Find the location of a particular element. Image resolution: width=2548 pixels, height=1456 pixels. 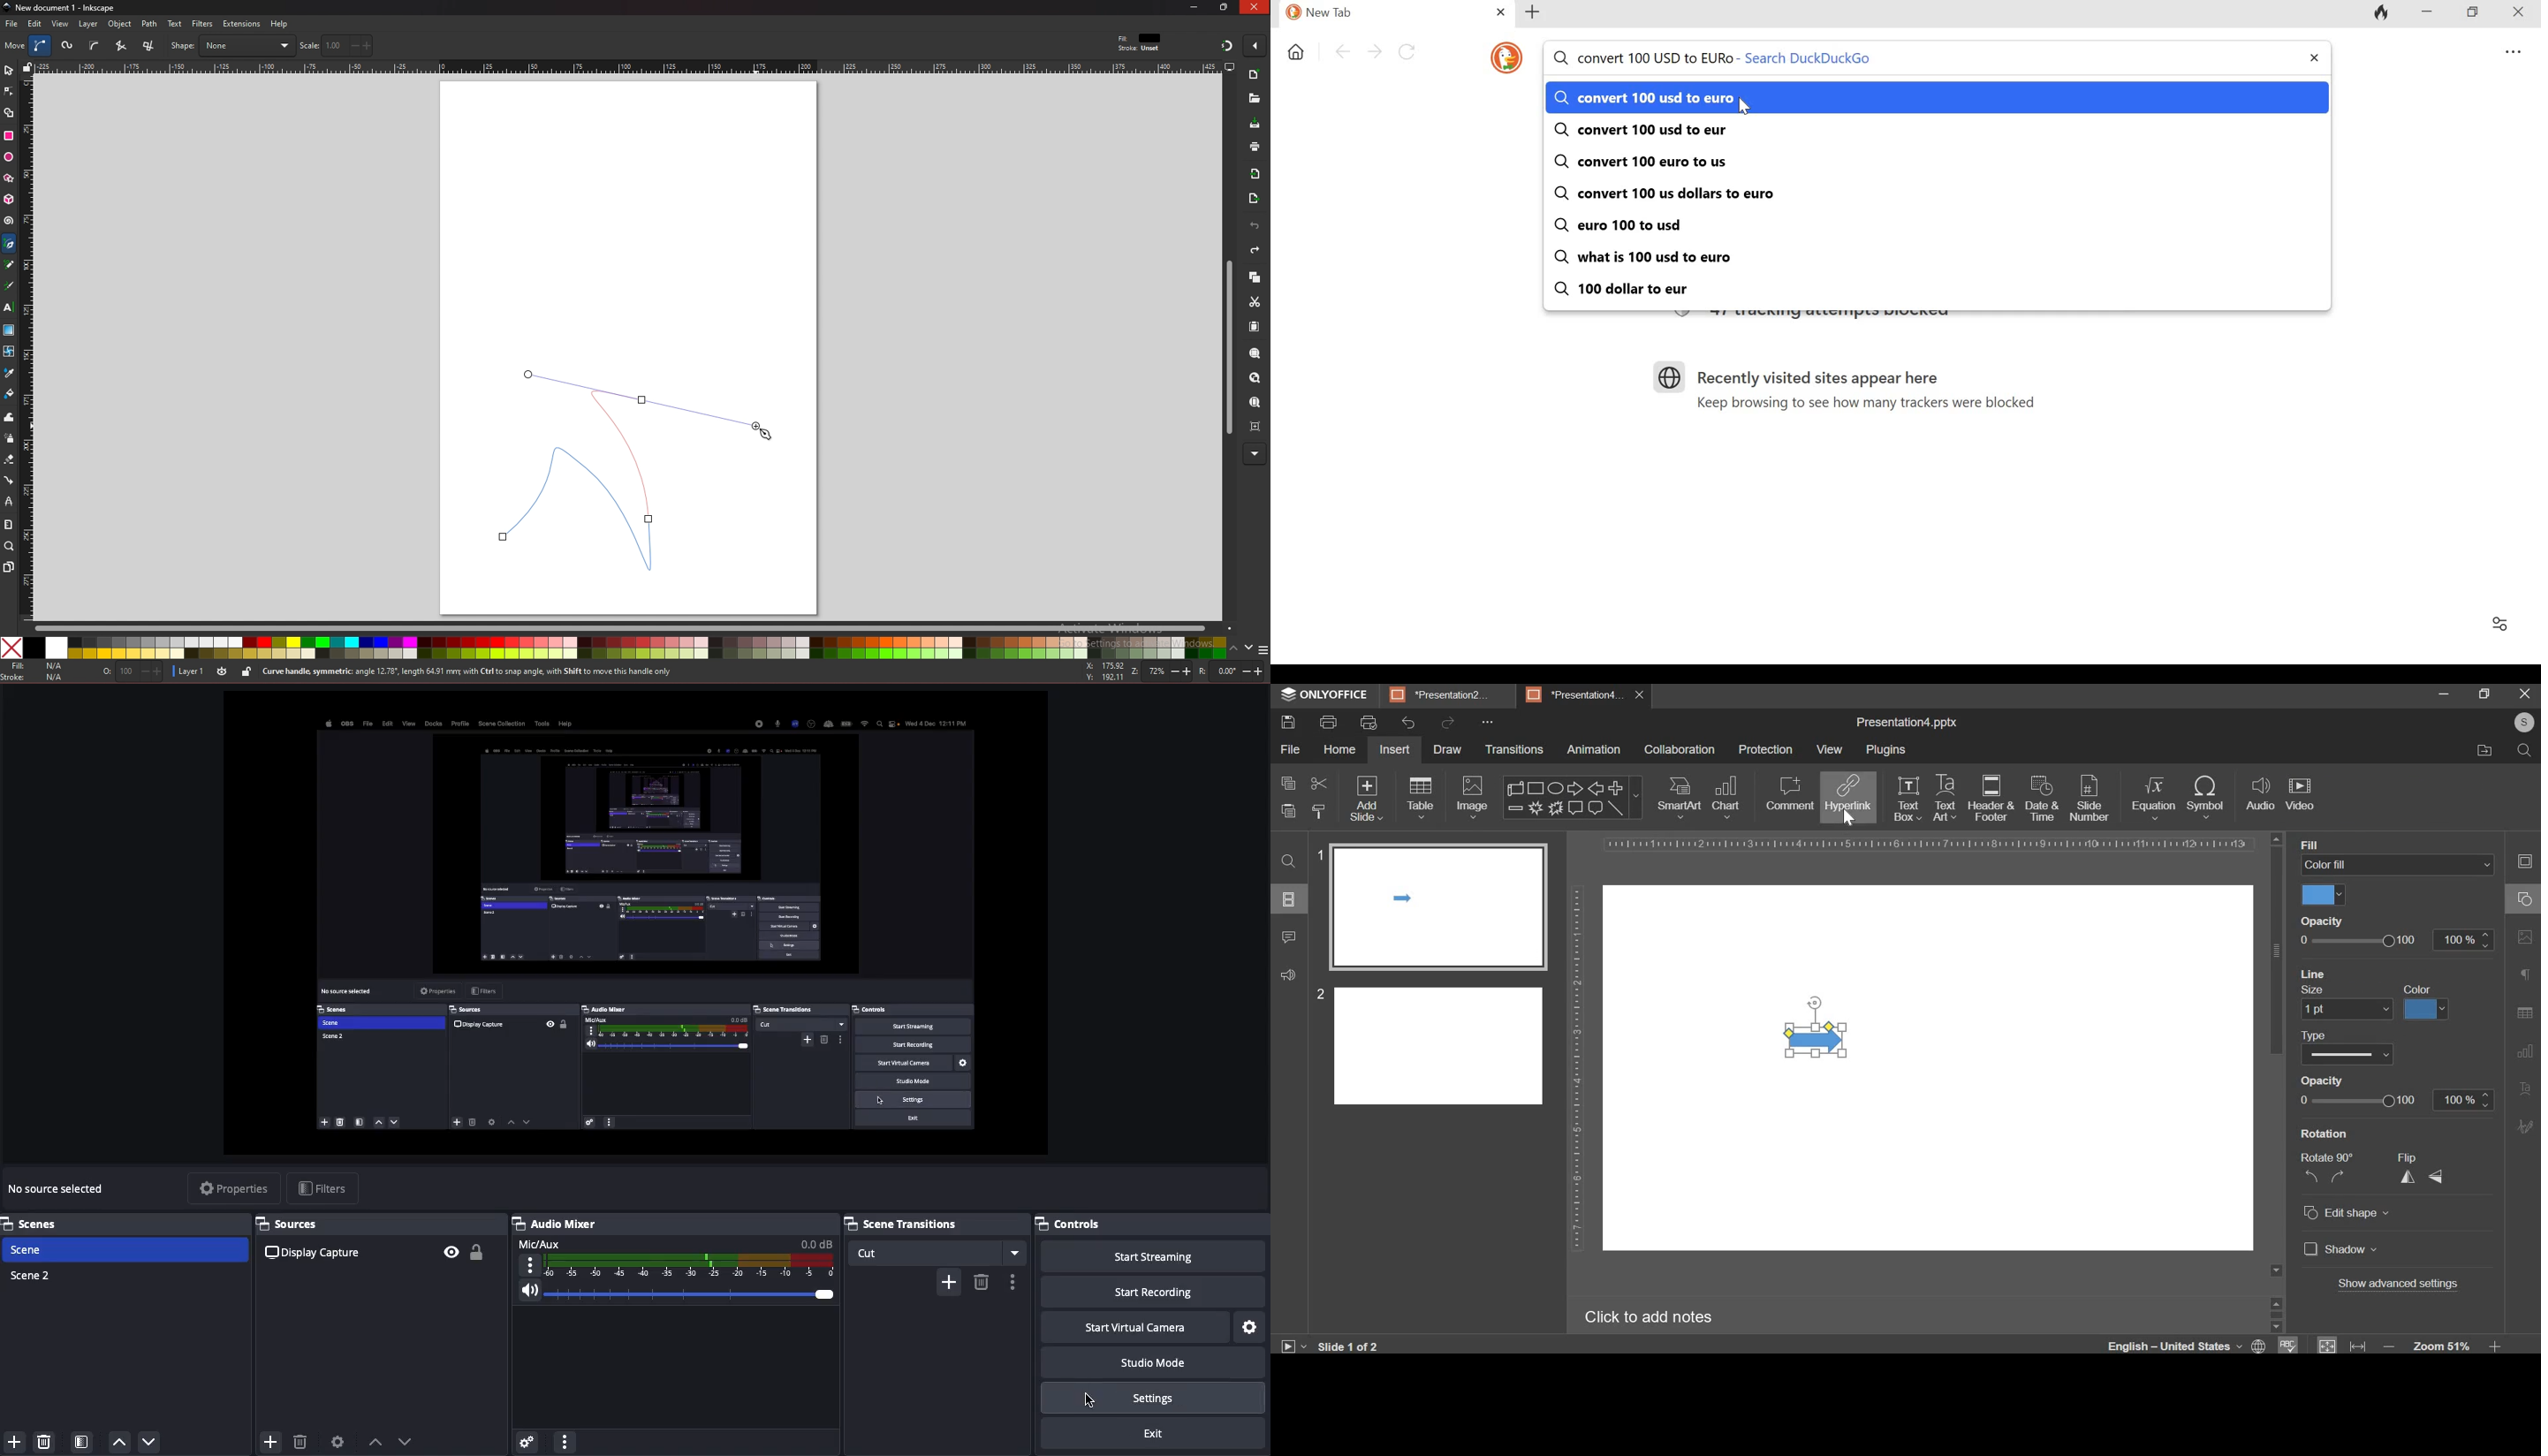

Fire icon is located at coordinates (2379, 15).